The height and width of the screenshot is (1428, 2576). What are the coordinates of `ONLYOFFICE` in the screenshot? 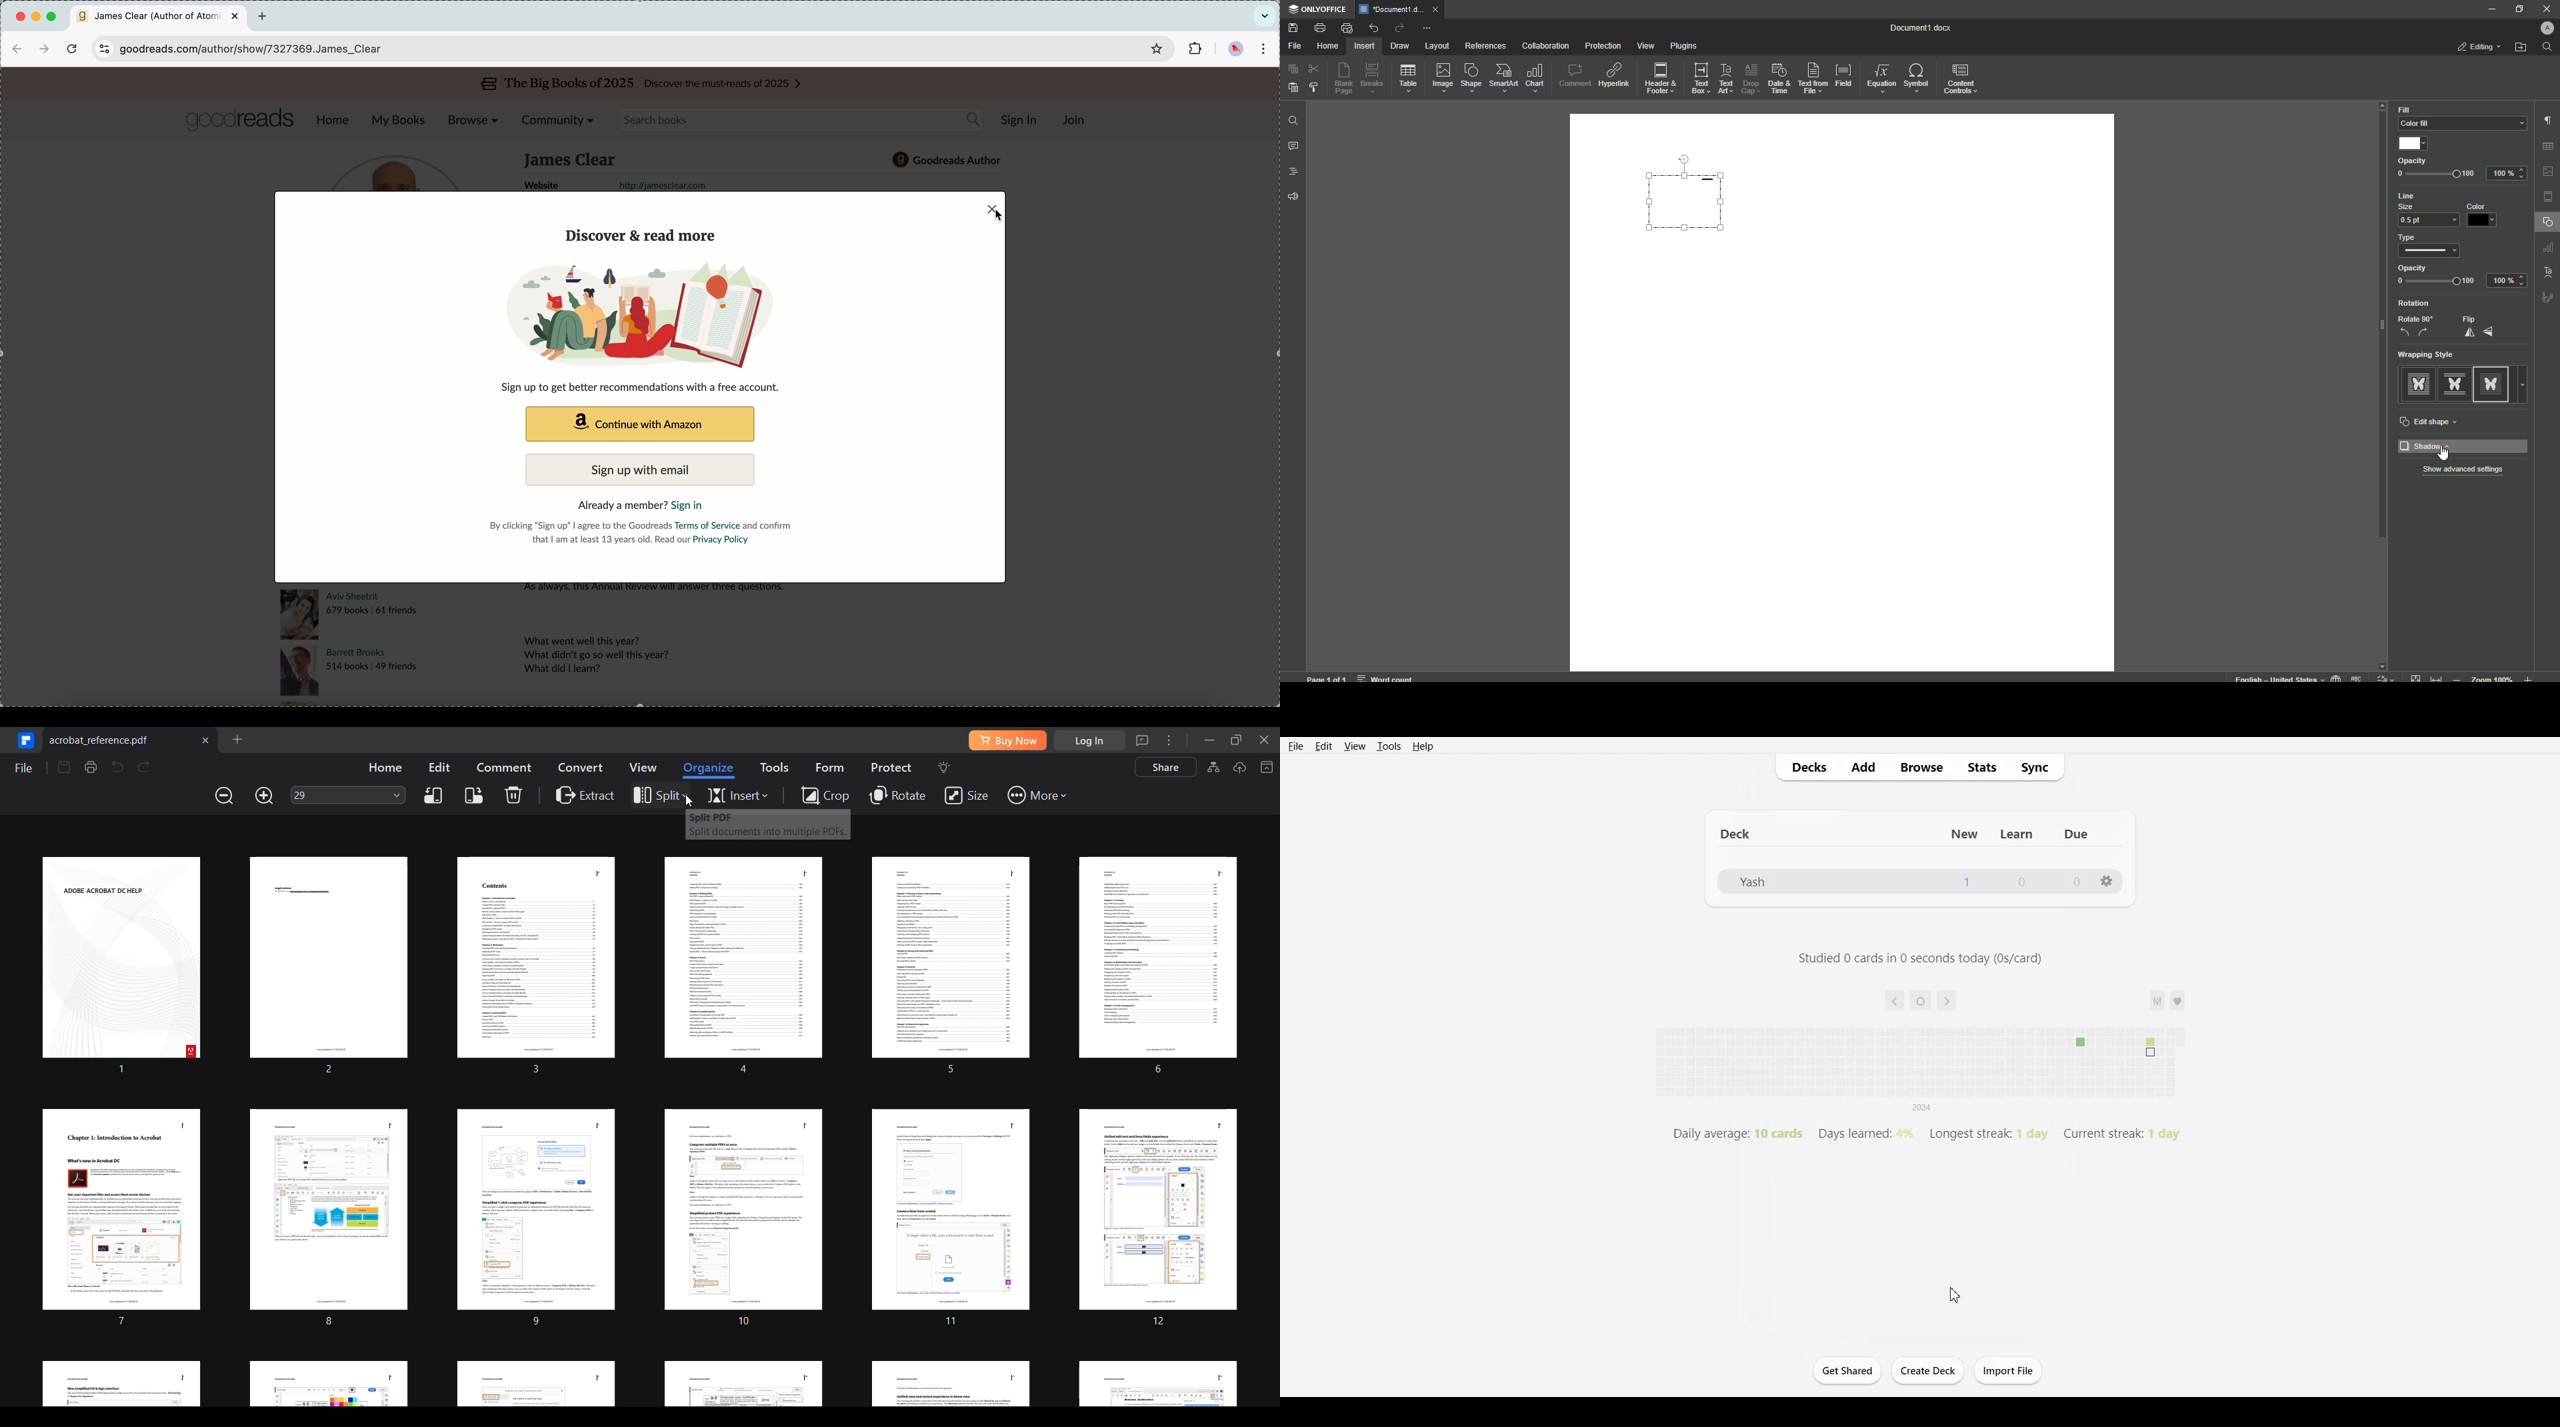 It's located at (1318, 10).